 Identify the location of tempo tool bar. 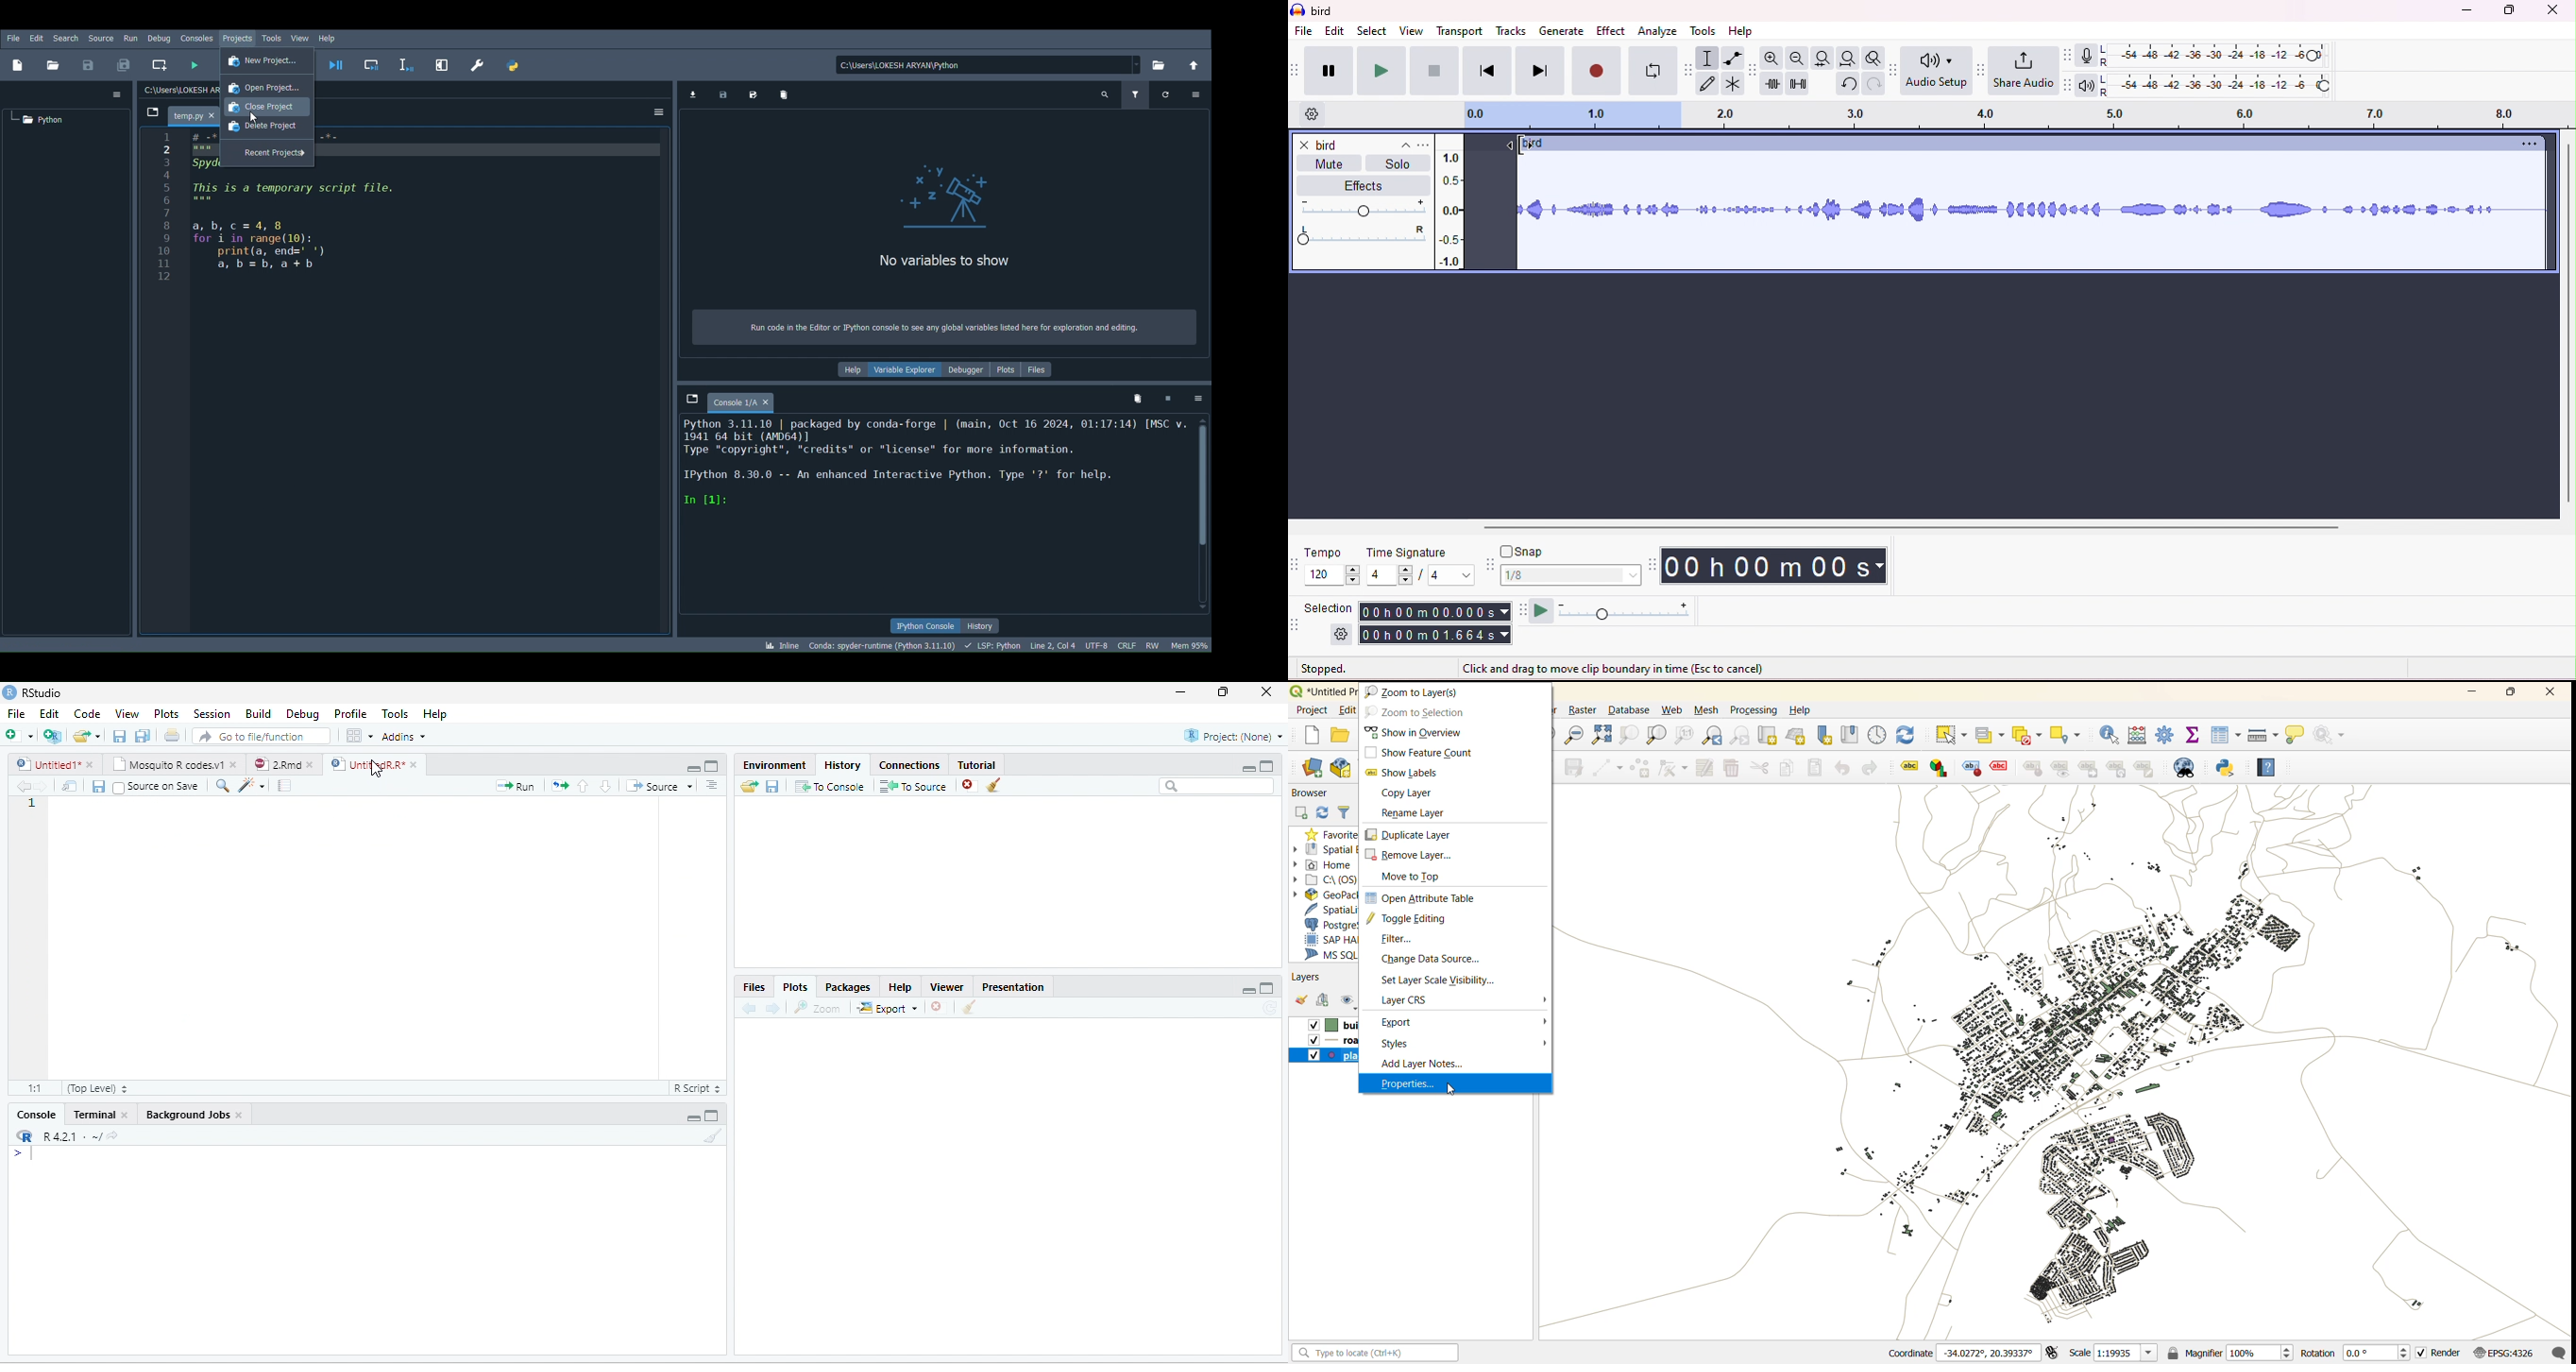
(1296, 565).